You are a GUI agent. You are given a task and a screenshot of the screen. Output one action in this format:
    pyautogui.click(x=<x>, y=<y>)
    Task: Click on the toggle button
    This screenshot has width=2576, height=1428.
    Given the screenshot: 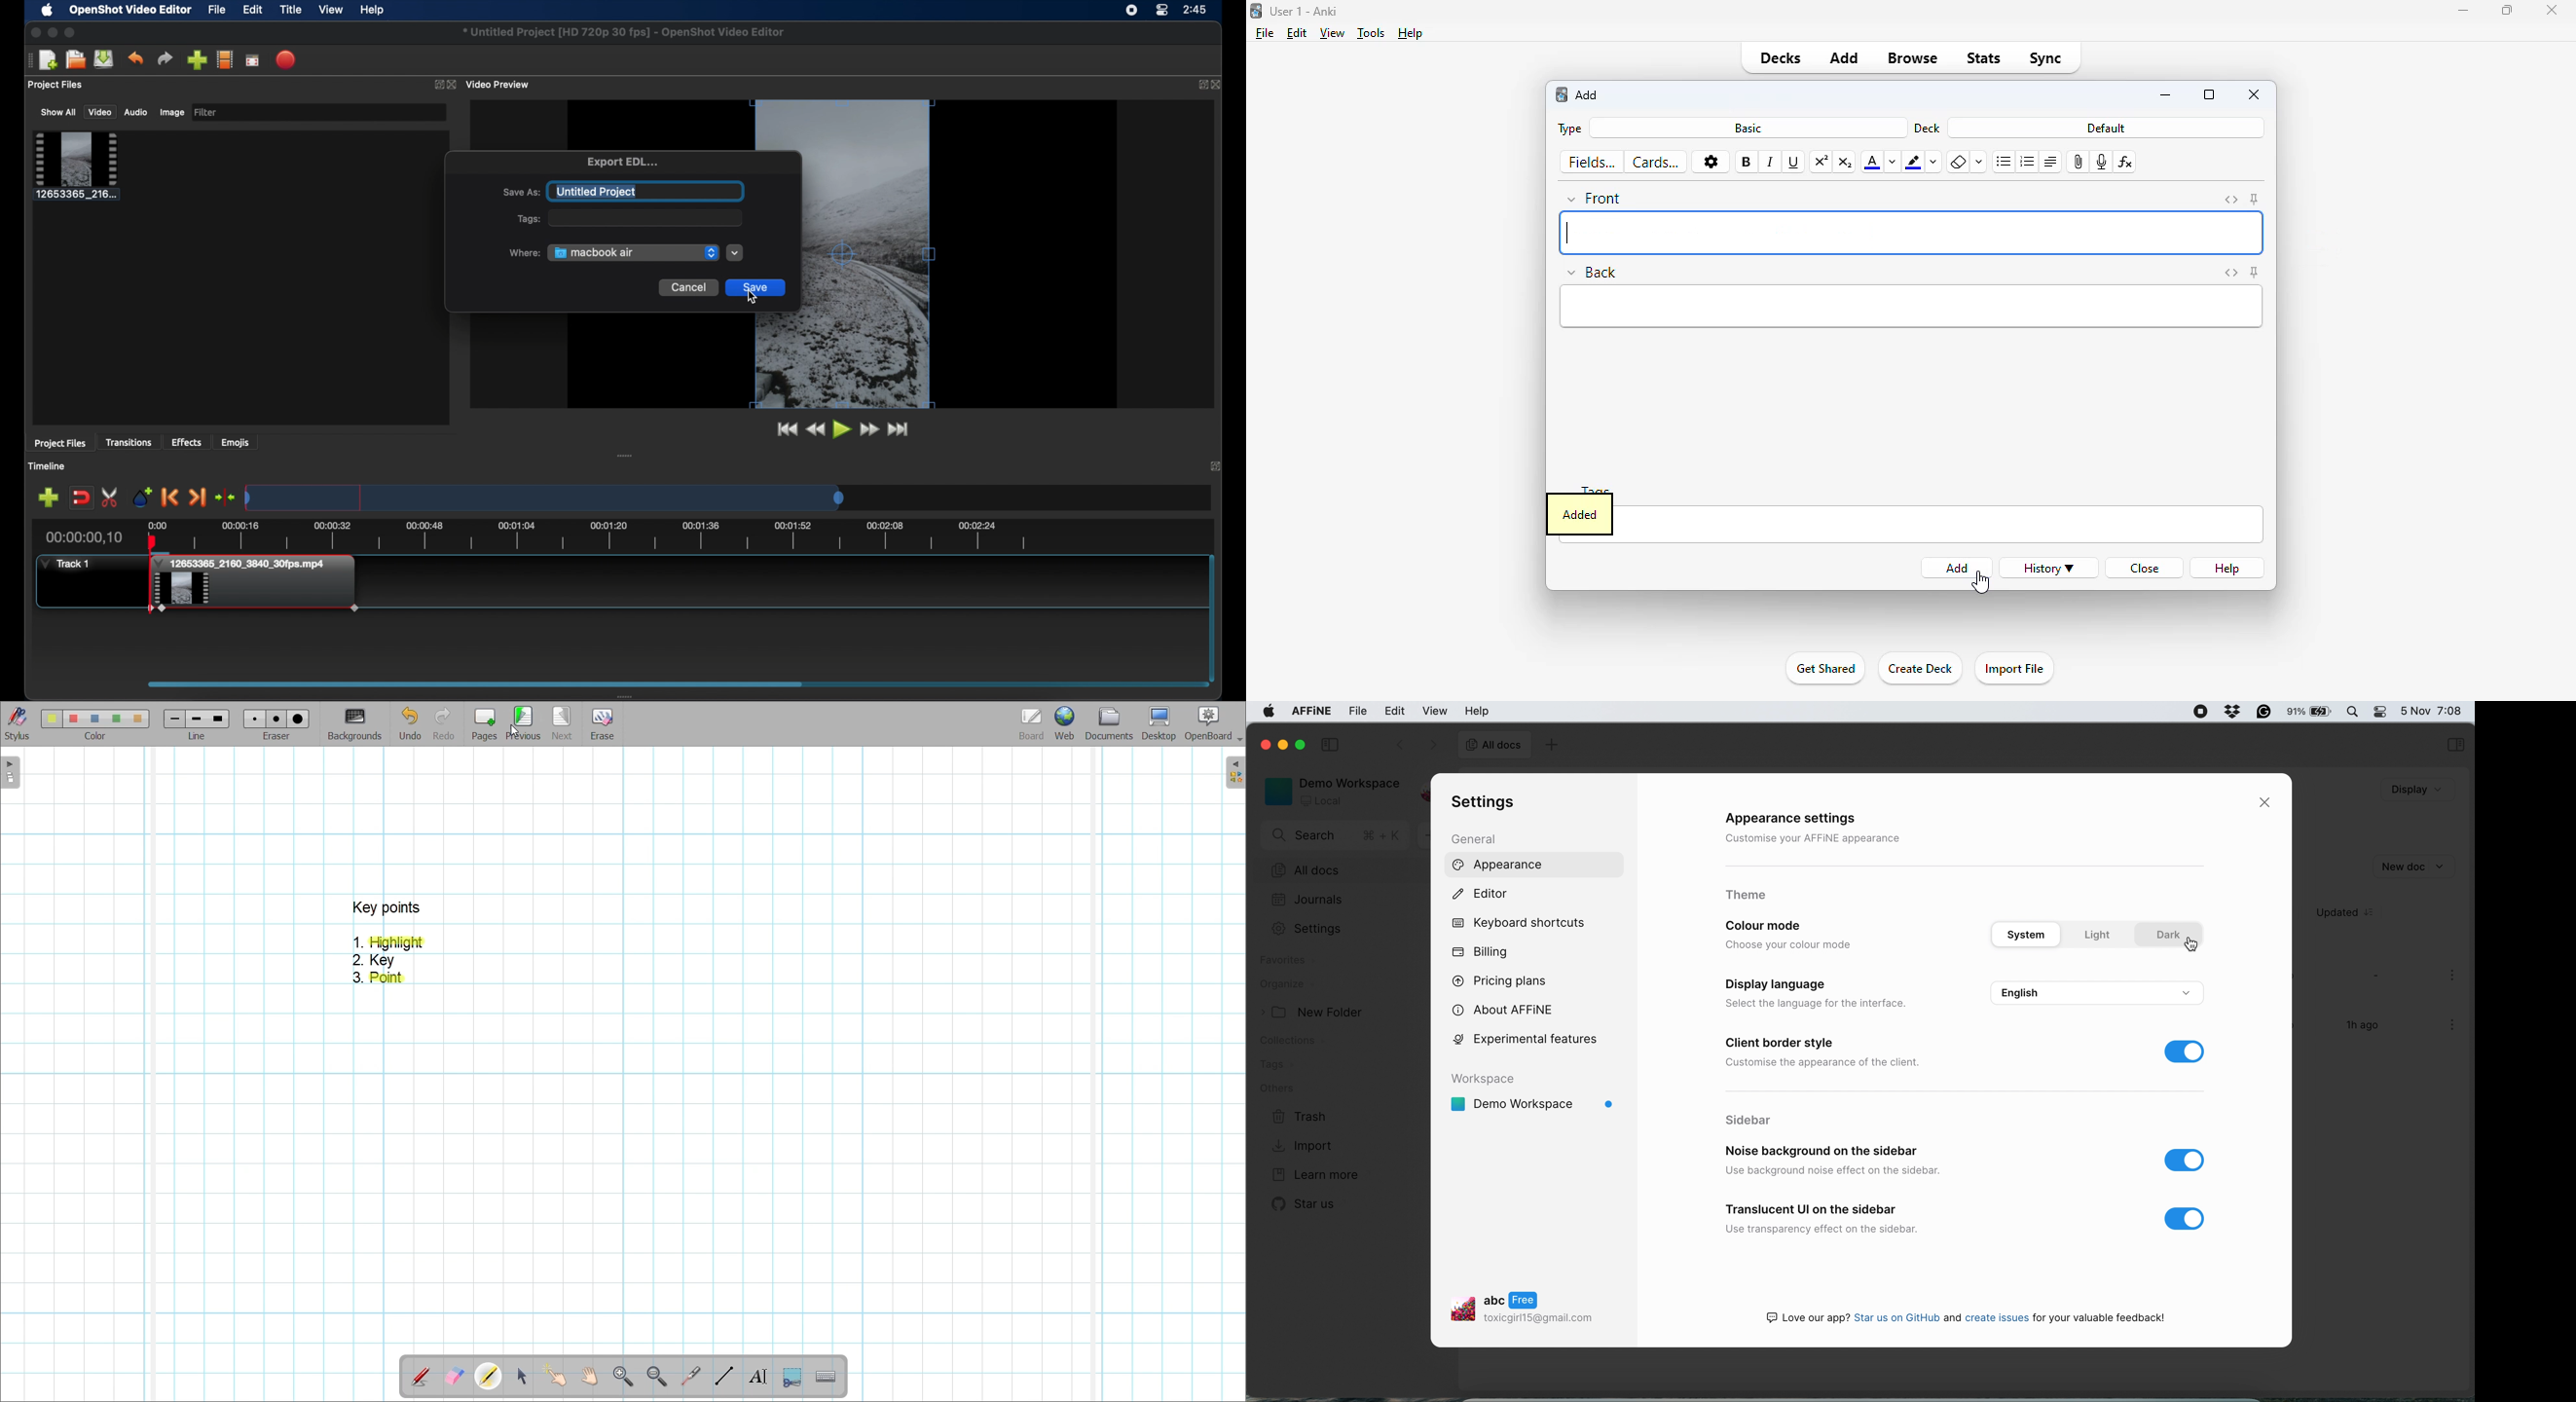 What is the action you would take?
    pyautogui.click(x=2188, y=1160)
    